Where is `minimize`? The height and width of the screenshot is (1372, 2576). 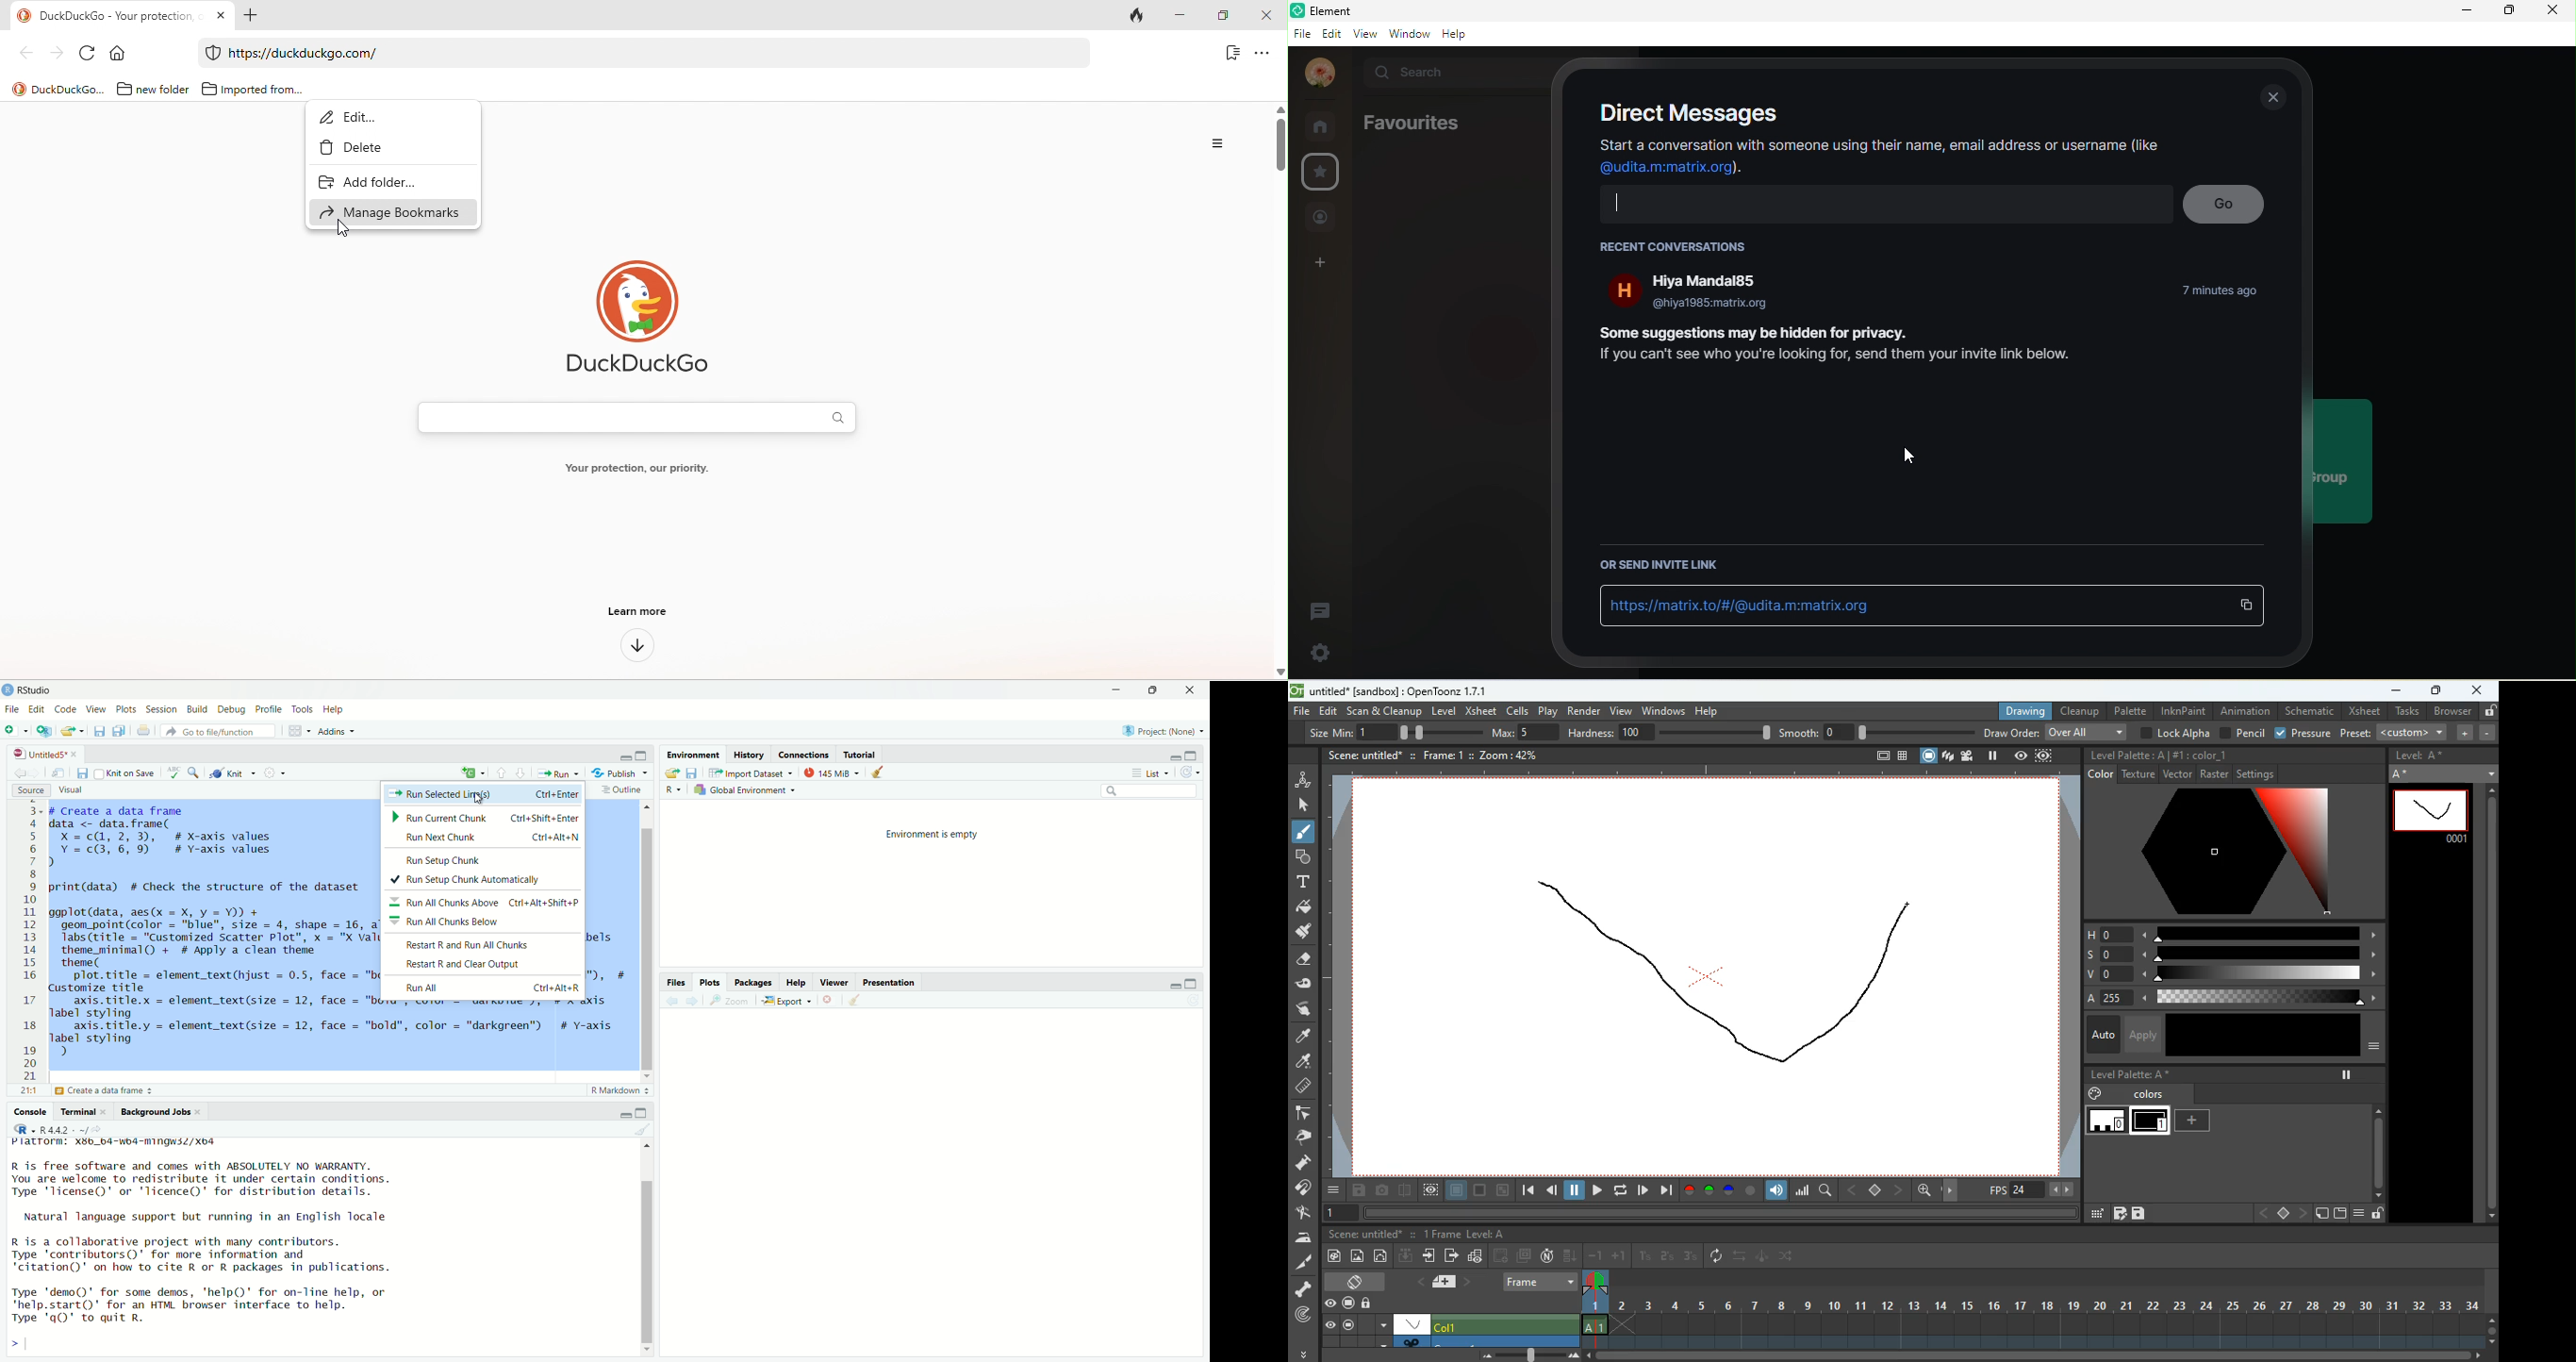 minimize is located at coordinates (2394, 692).